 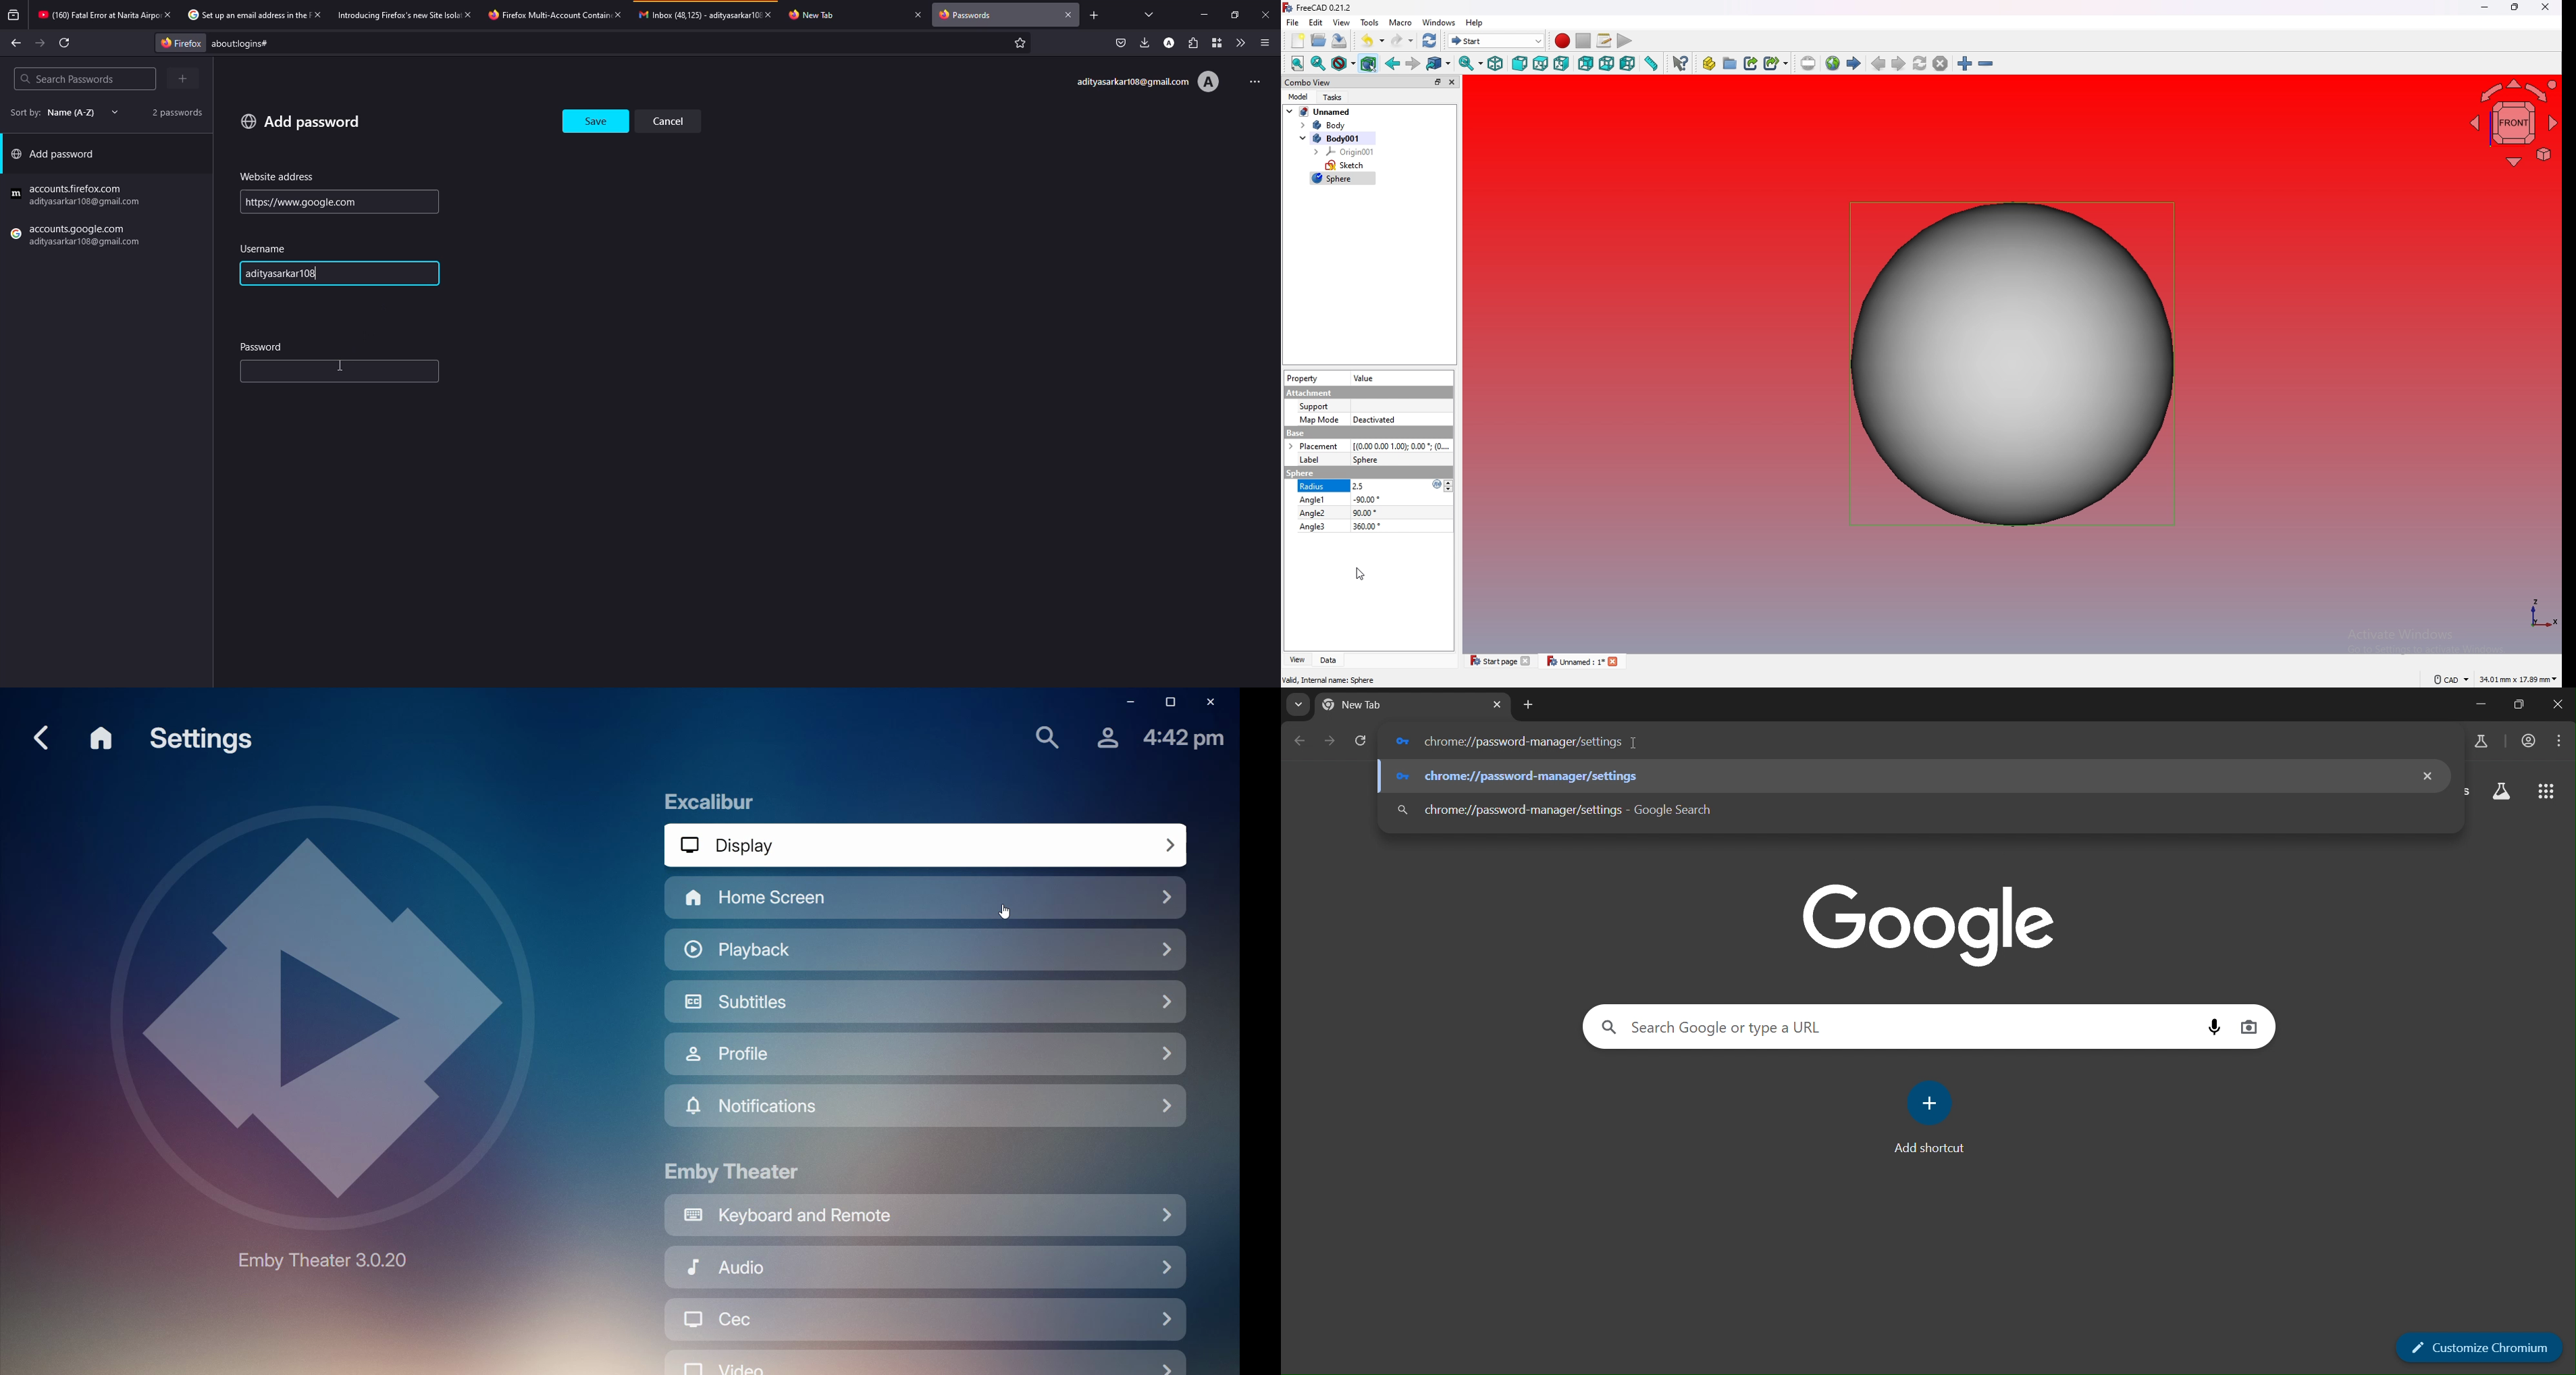 I want to click on tab 1, so click(x=1497, y=660).